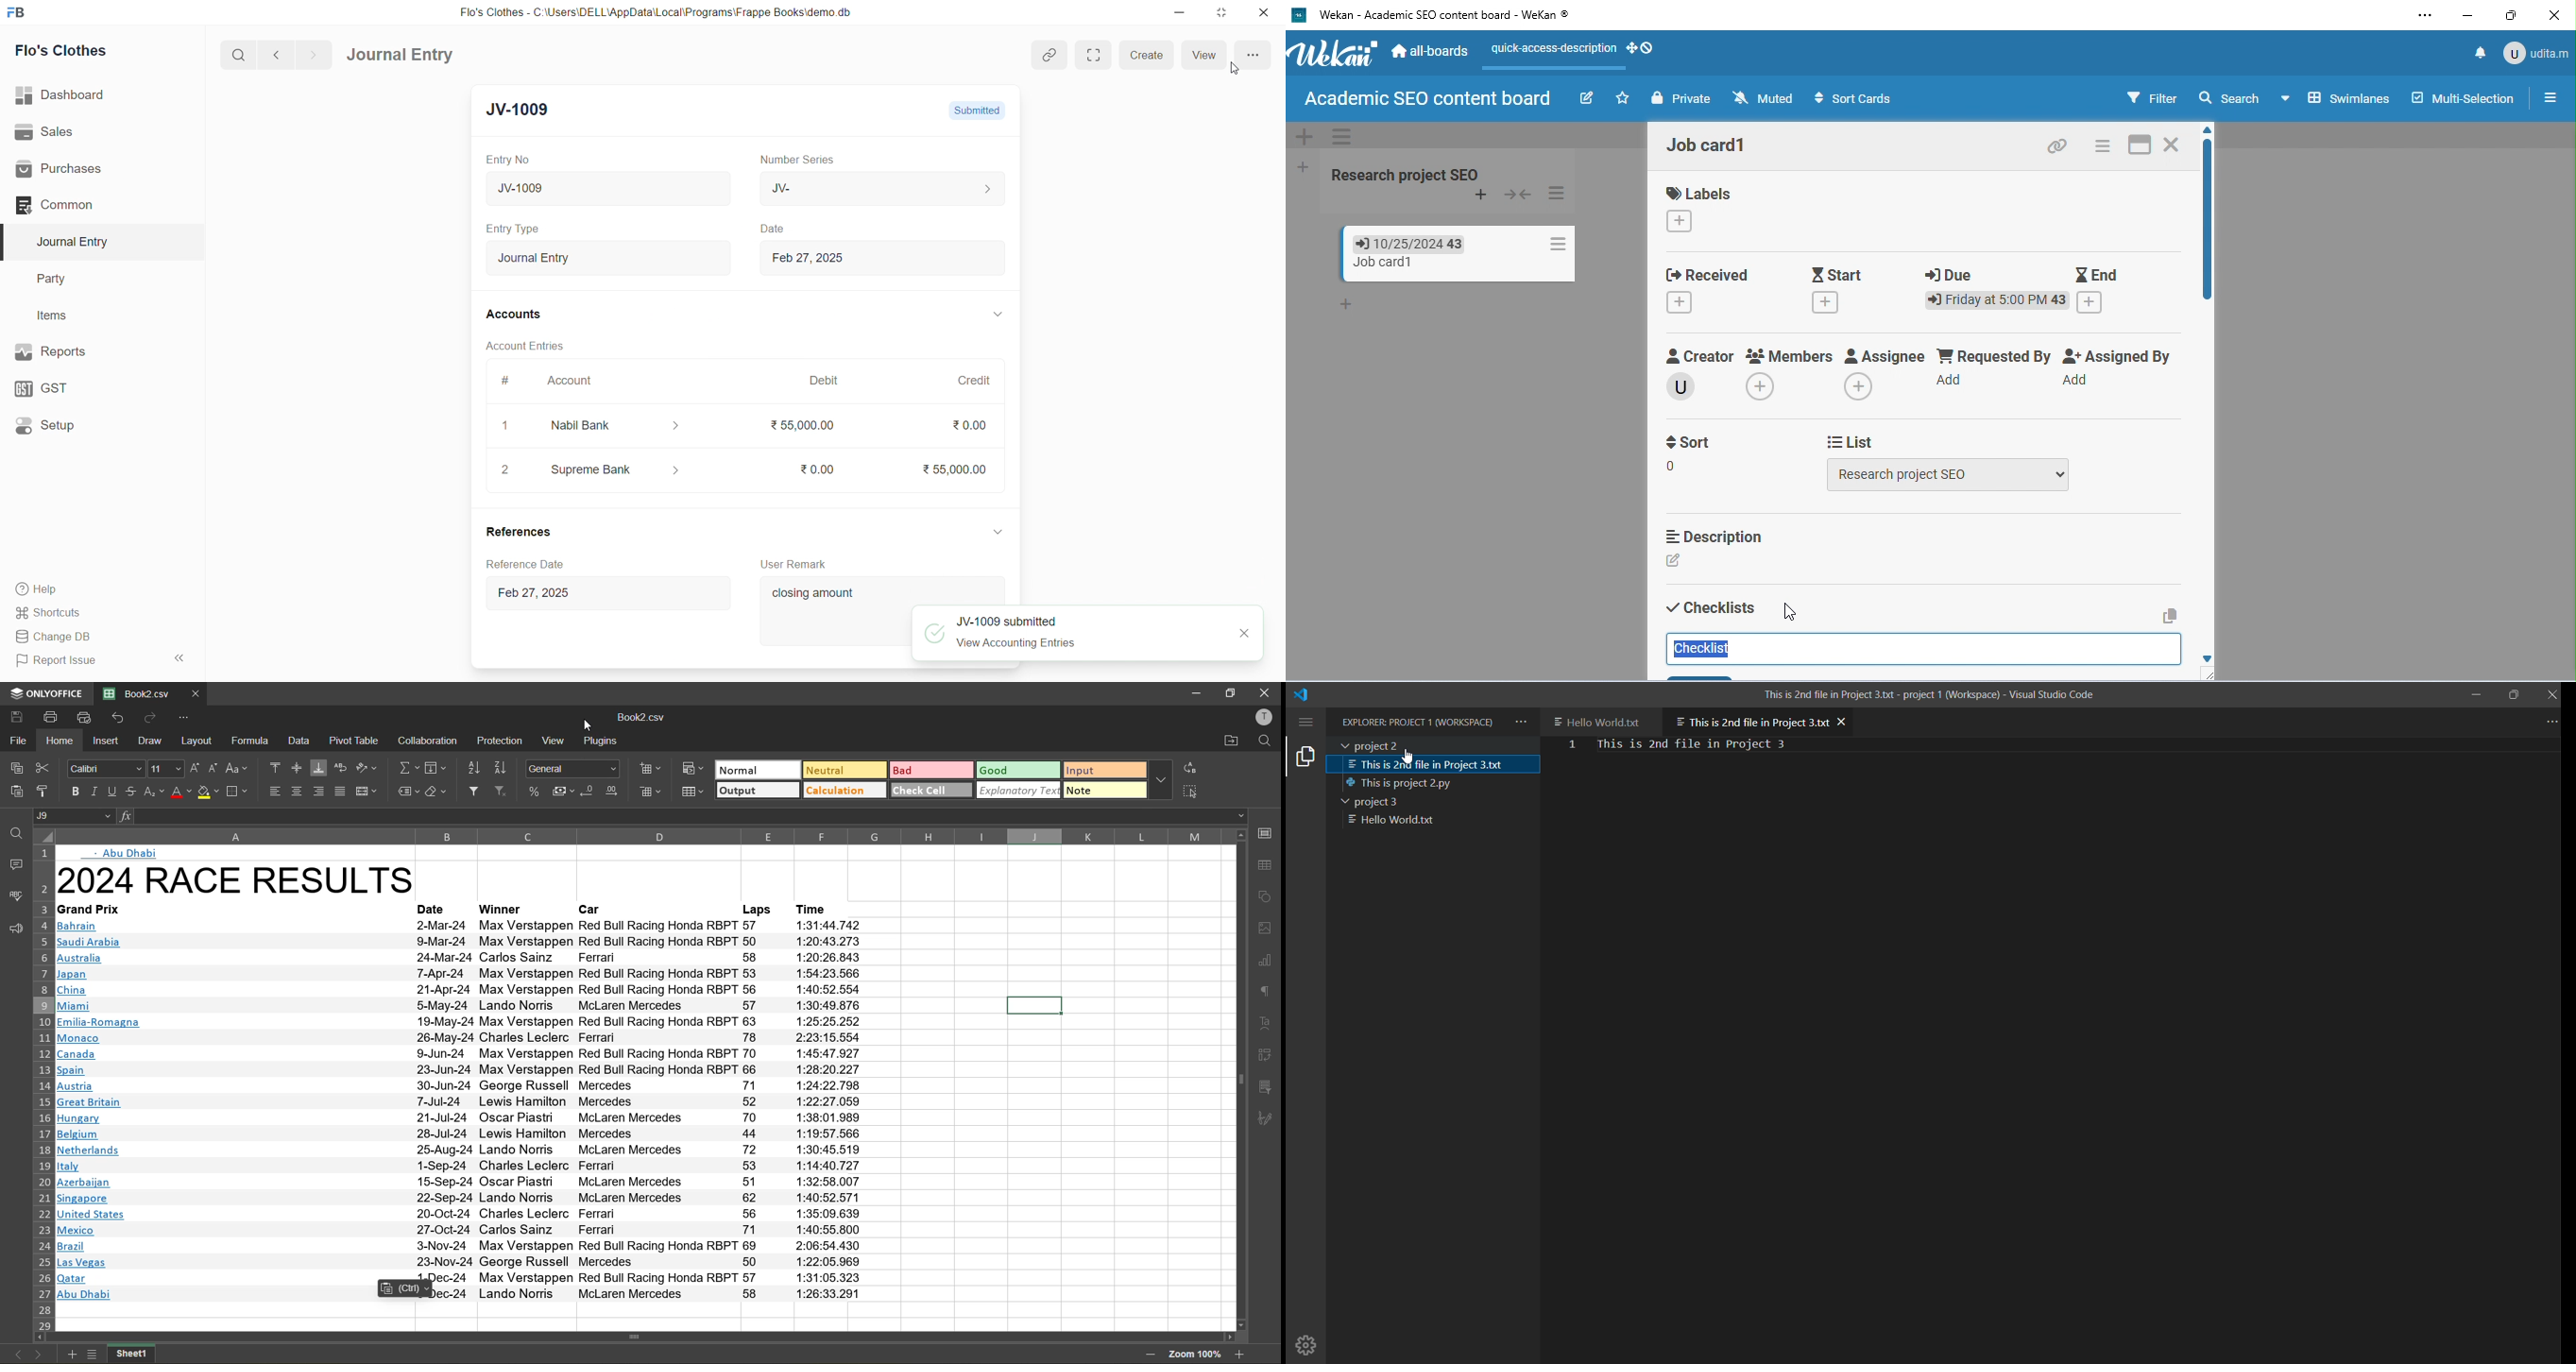 The width and height of the screenshot is (2576, 1372). Describe the element at coordinates (81, 614) in the screenshot. I see `Shortcuts` at that location.